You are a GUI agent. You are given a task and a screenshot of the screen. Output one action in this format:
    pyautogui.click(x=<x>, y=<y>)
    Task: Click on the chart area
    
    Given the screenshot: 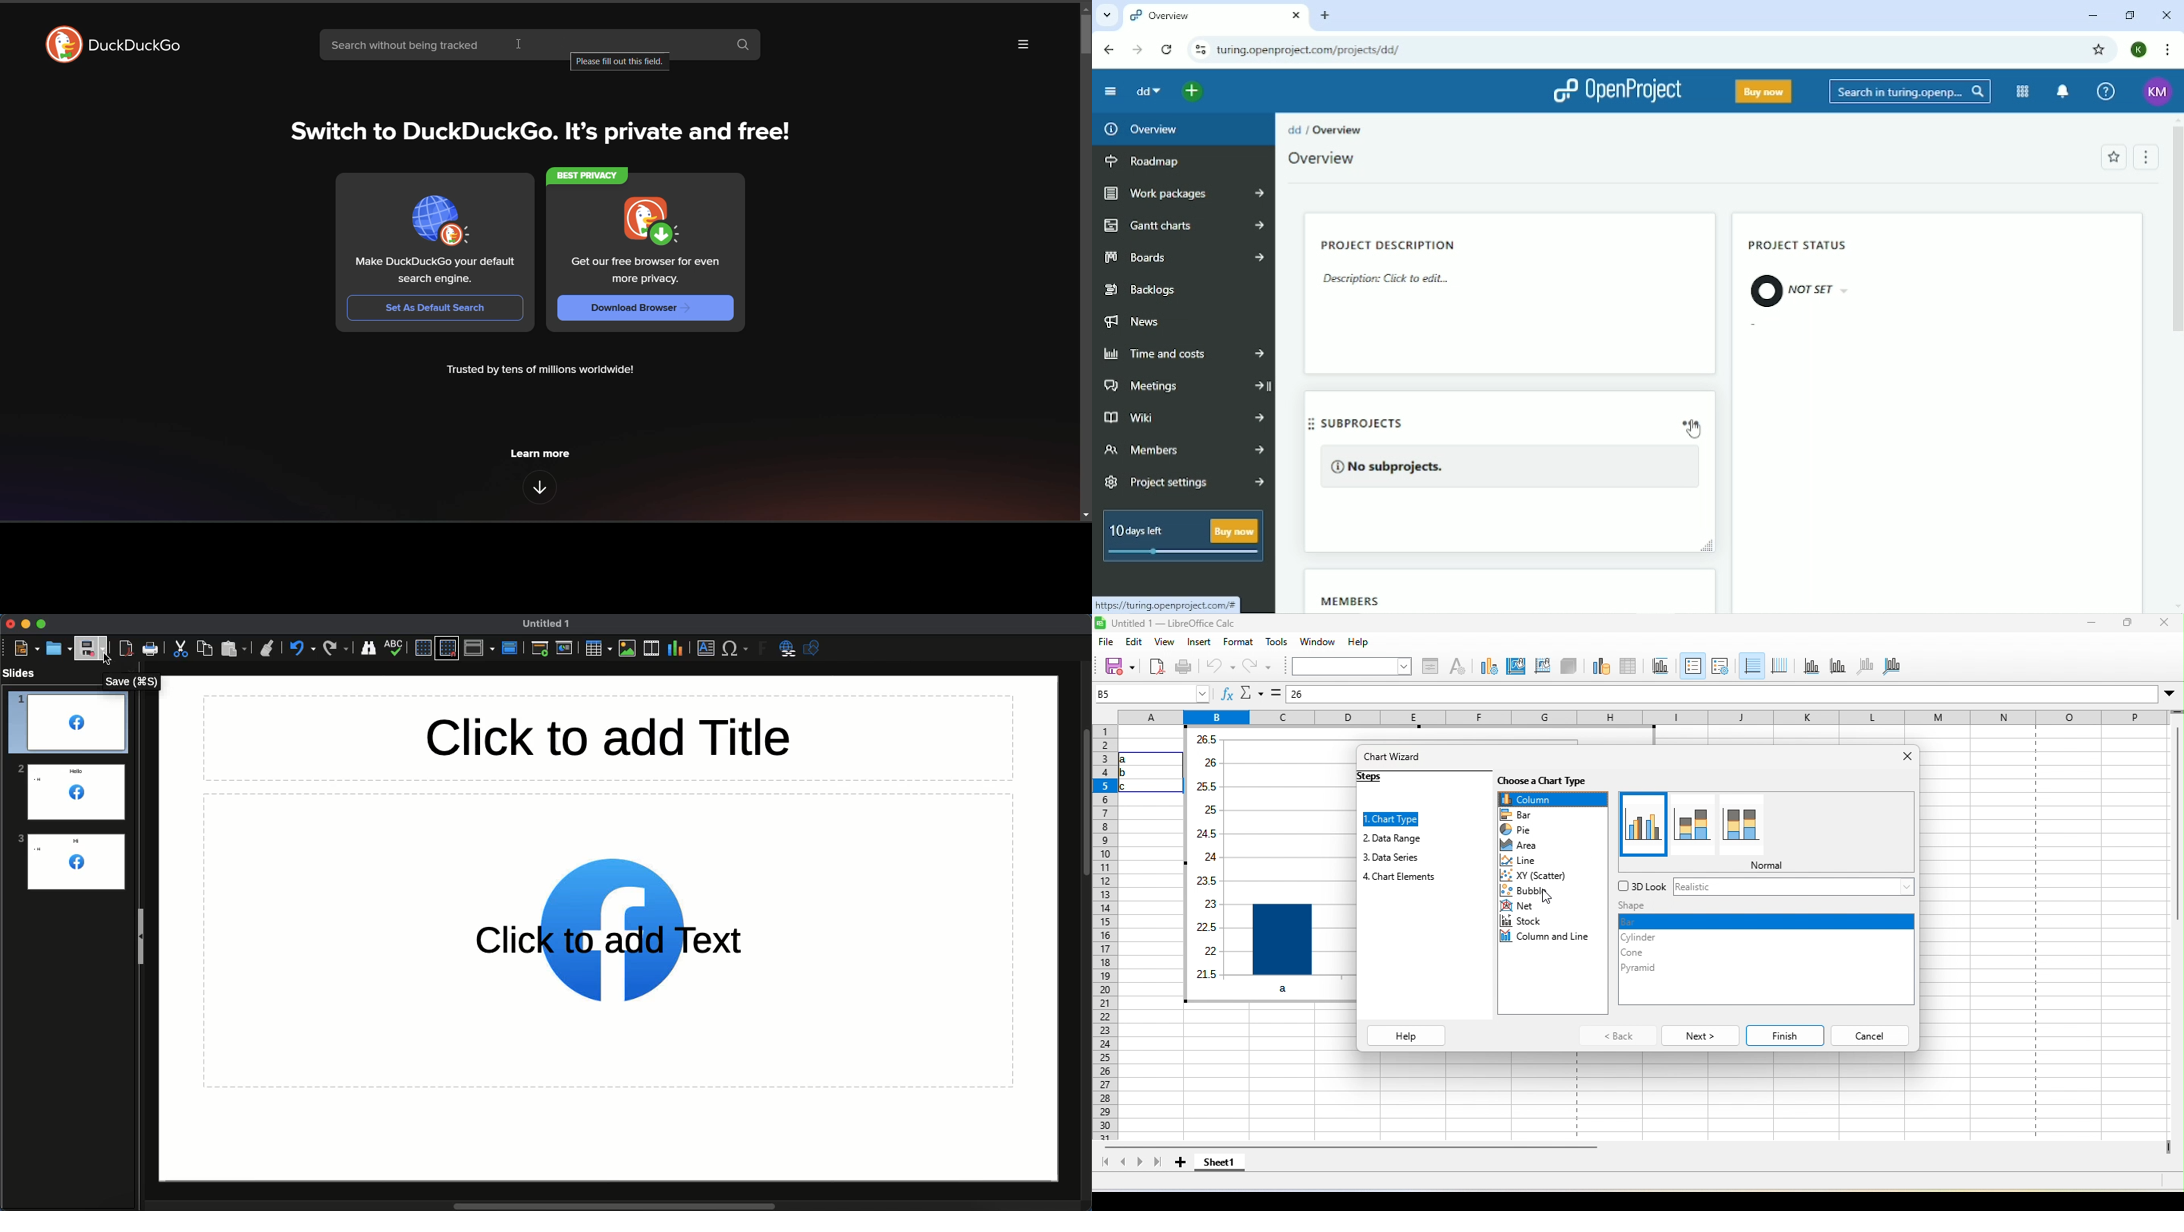 What is the action you would take?
    pyautogui.click(x=1515, y=666)
    